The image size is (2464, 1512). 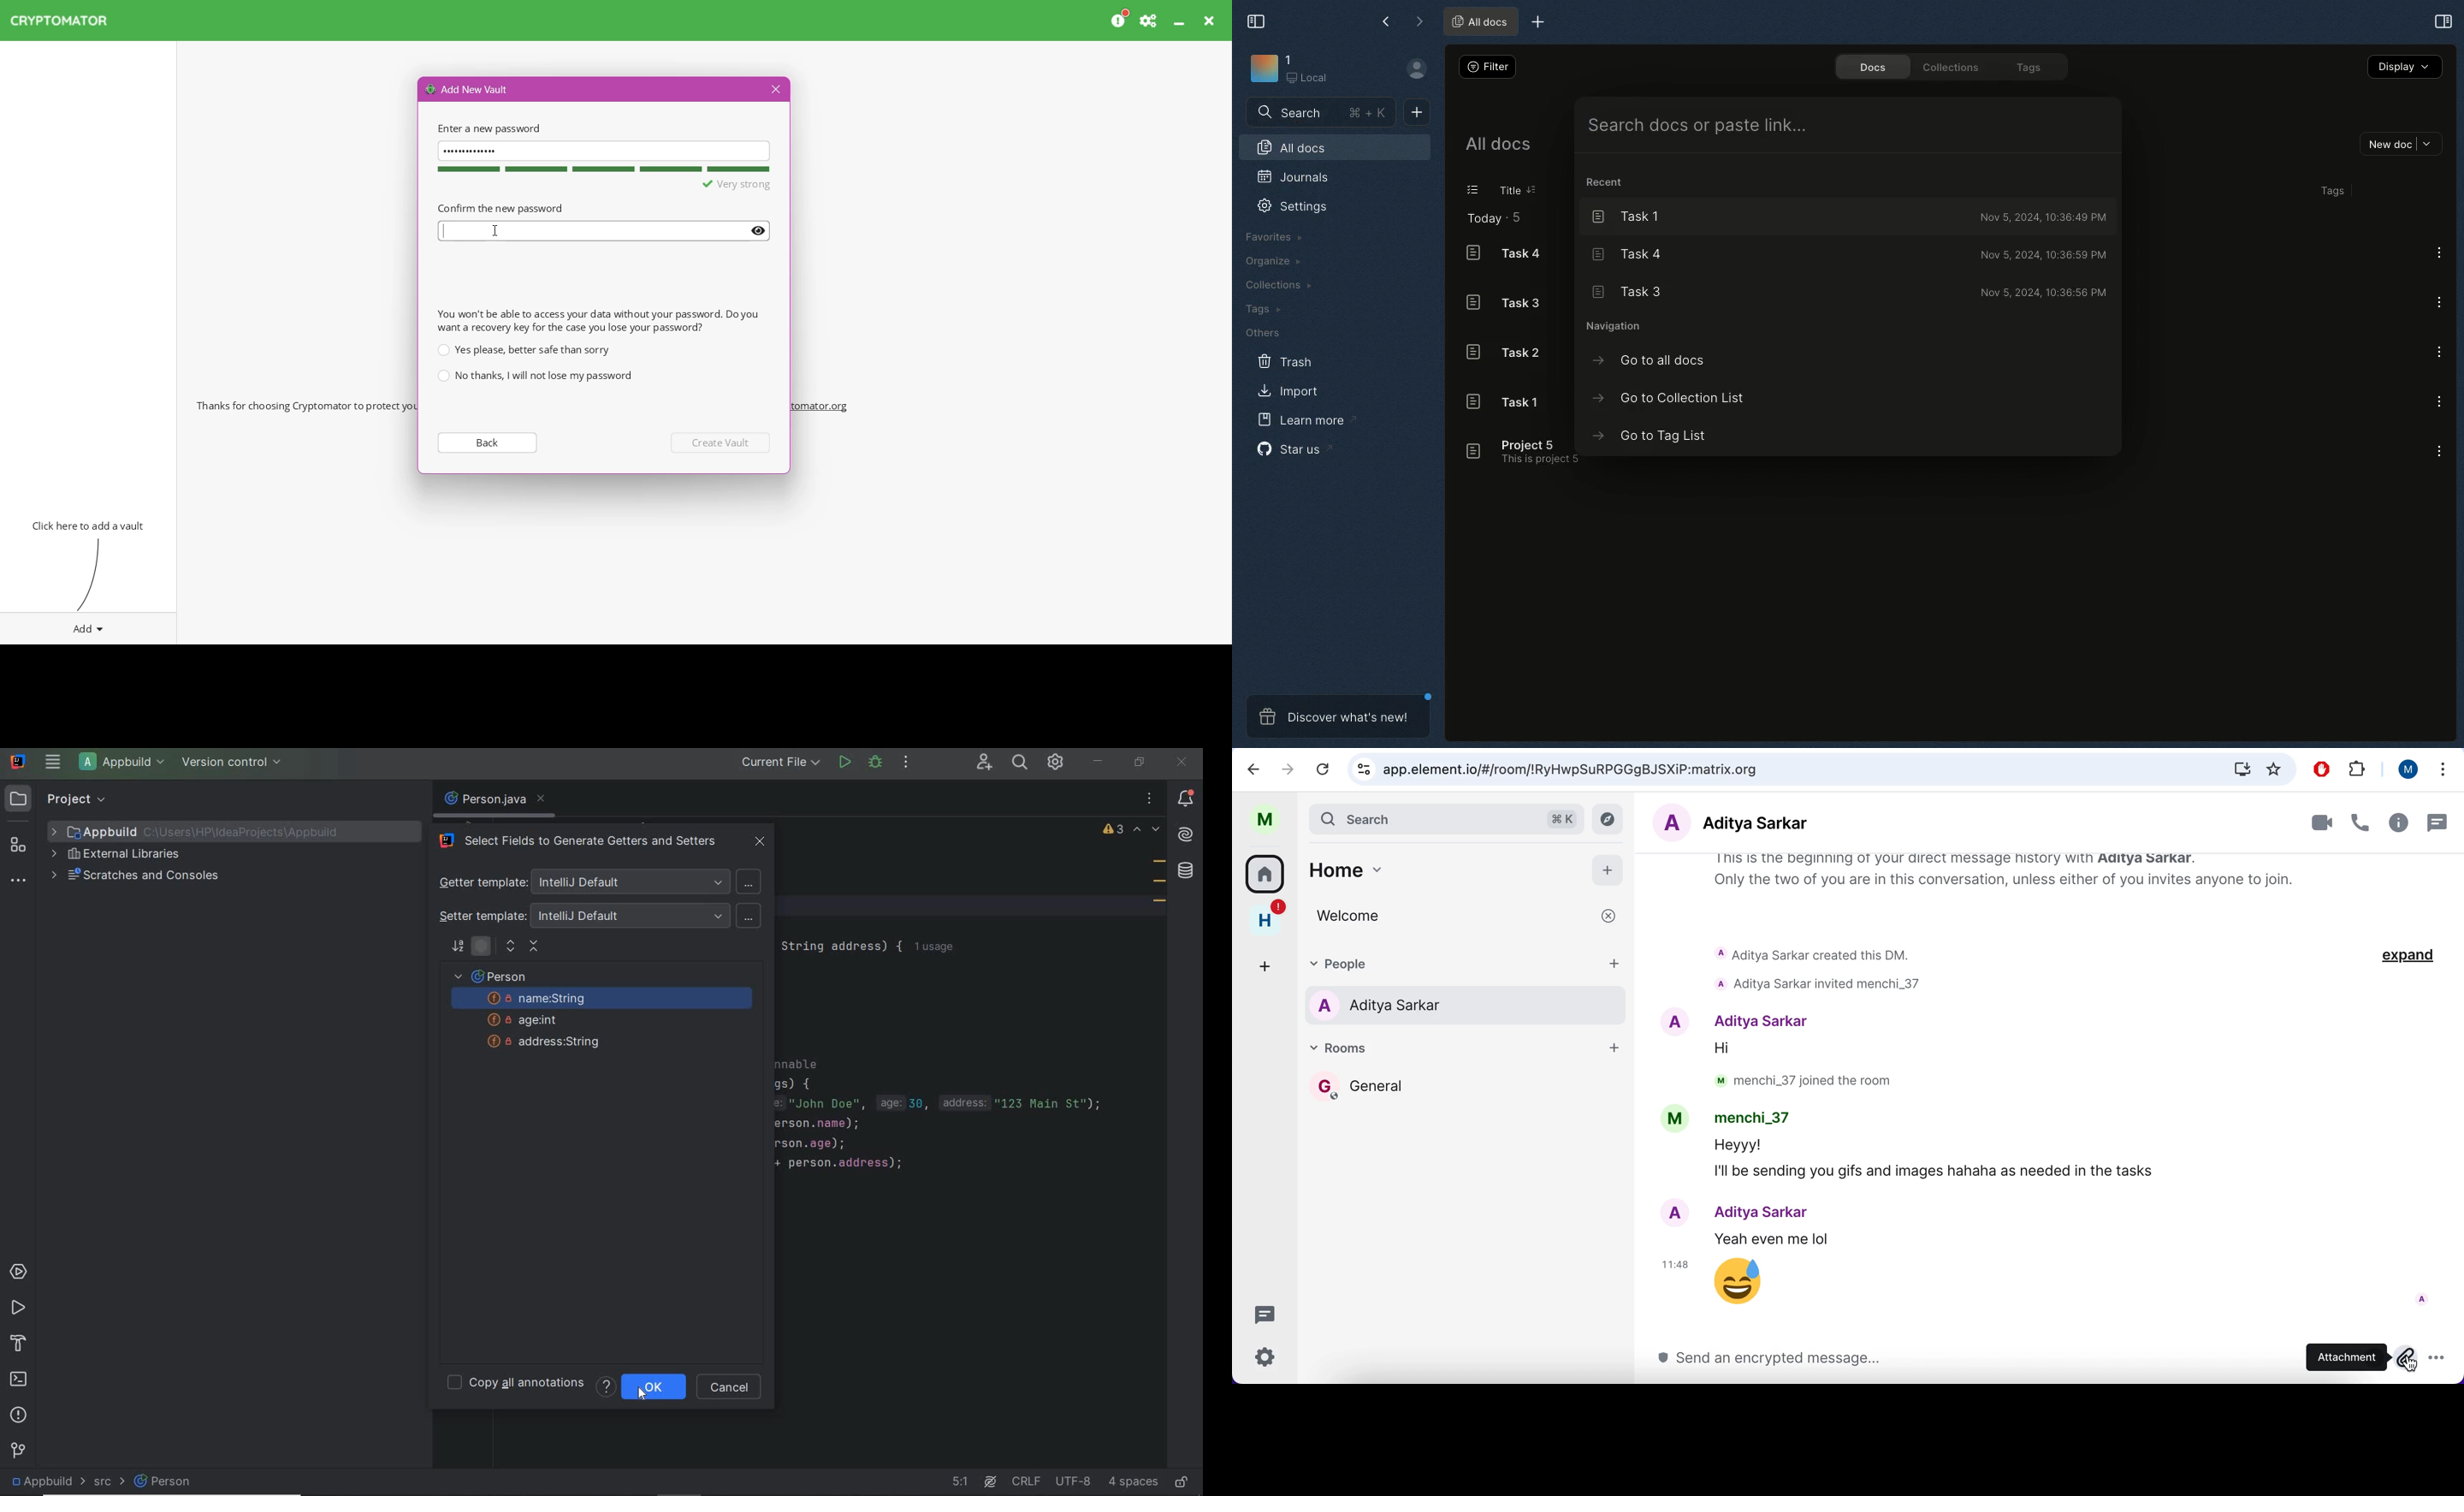 What do you see at coordinates (1485, 66) in the screenshot?
I see `Filter` at bounding box center [1485, 66].